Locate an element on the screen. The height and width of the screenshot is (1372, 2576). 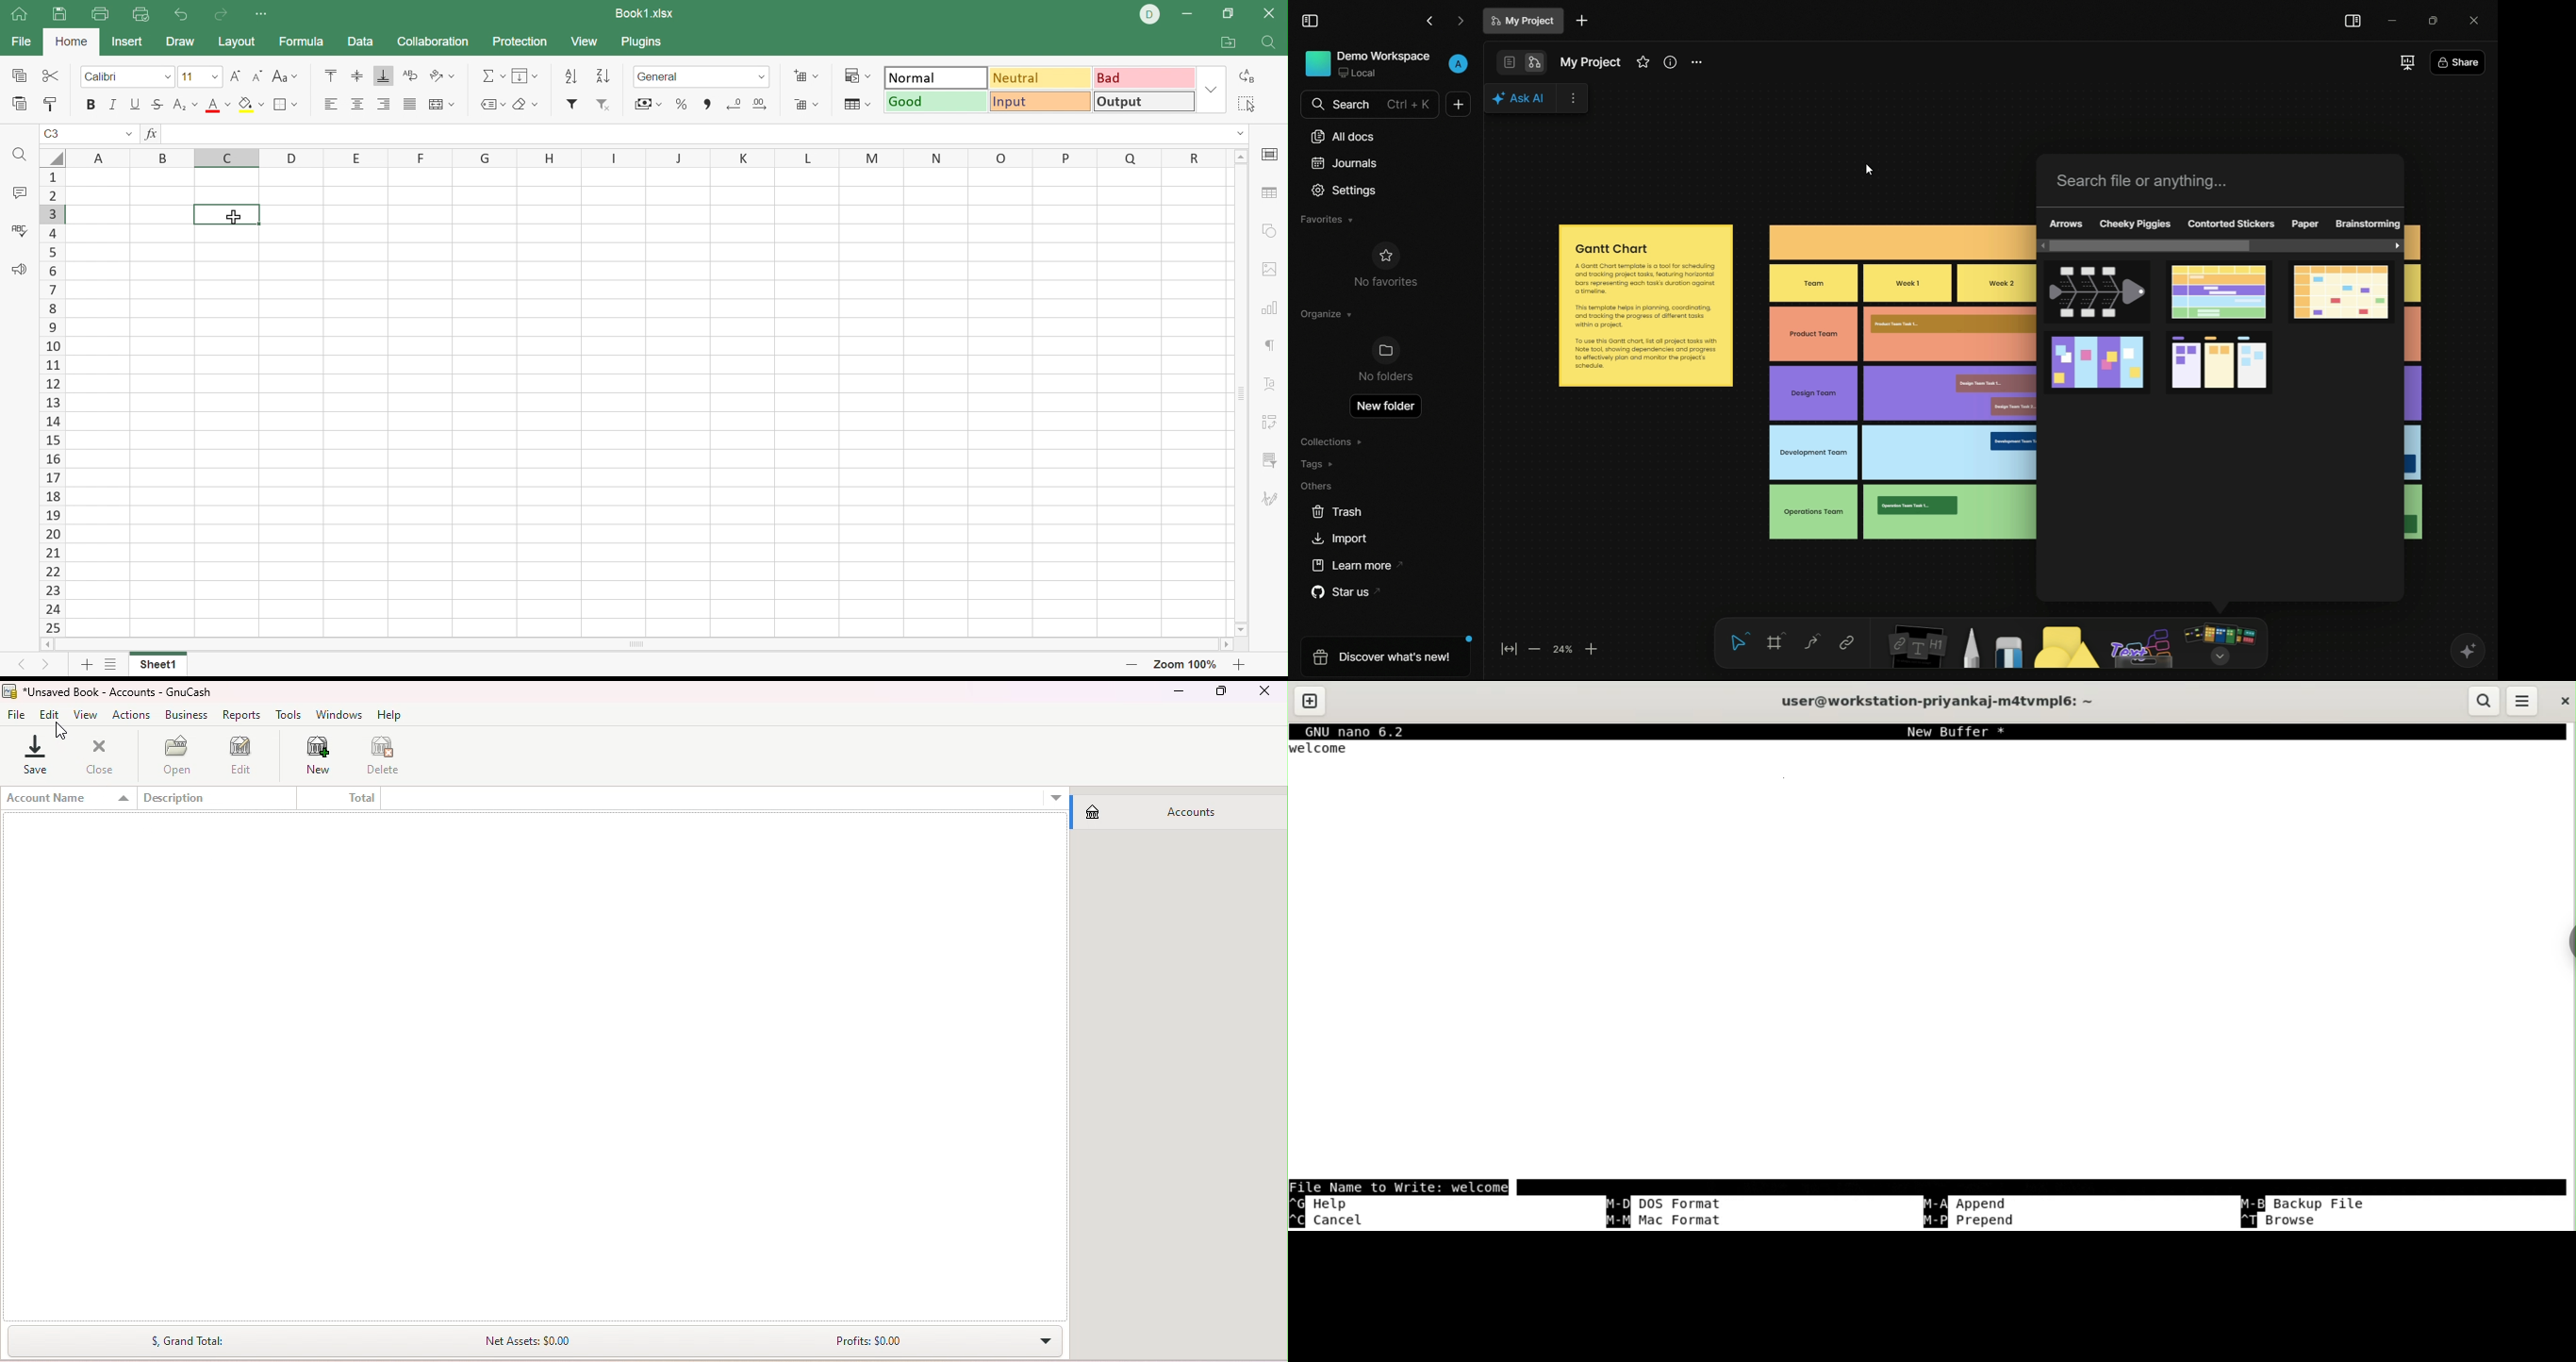
Save is located at coordinates (39, 757).